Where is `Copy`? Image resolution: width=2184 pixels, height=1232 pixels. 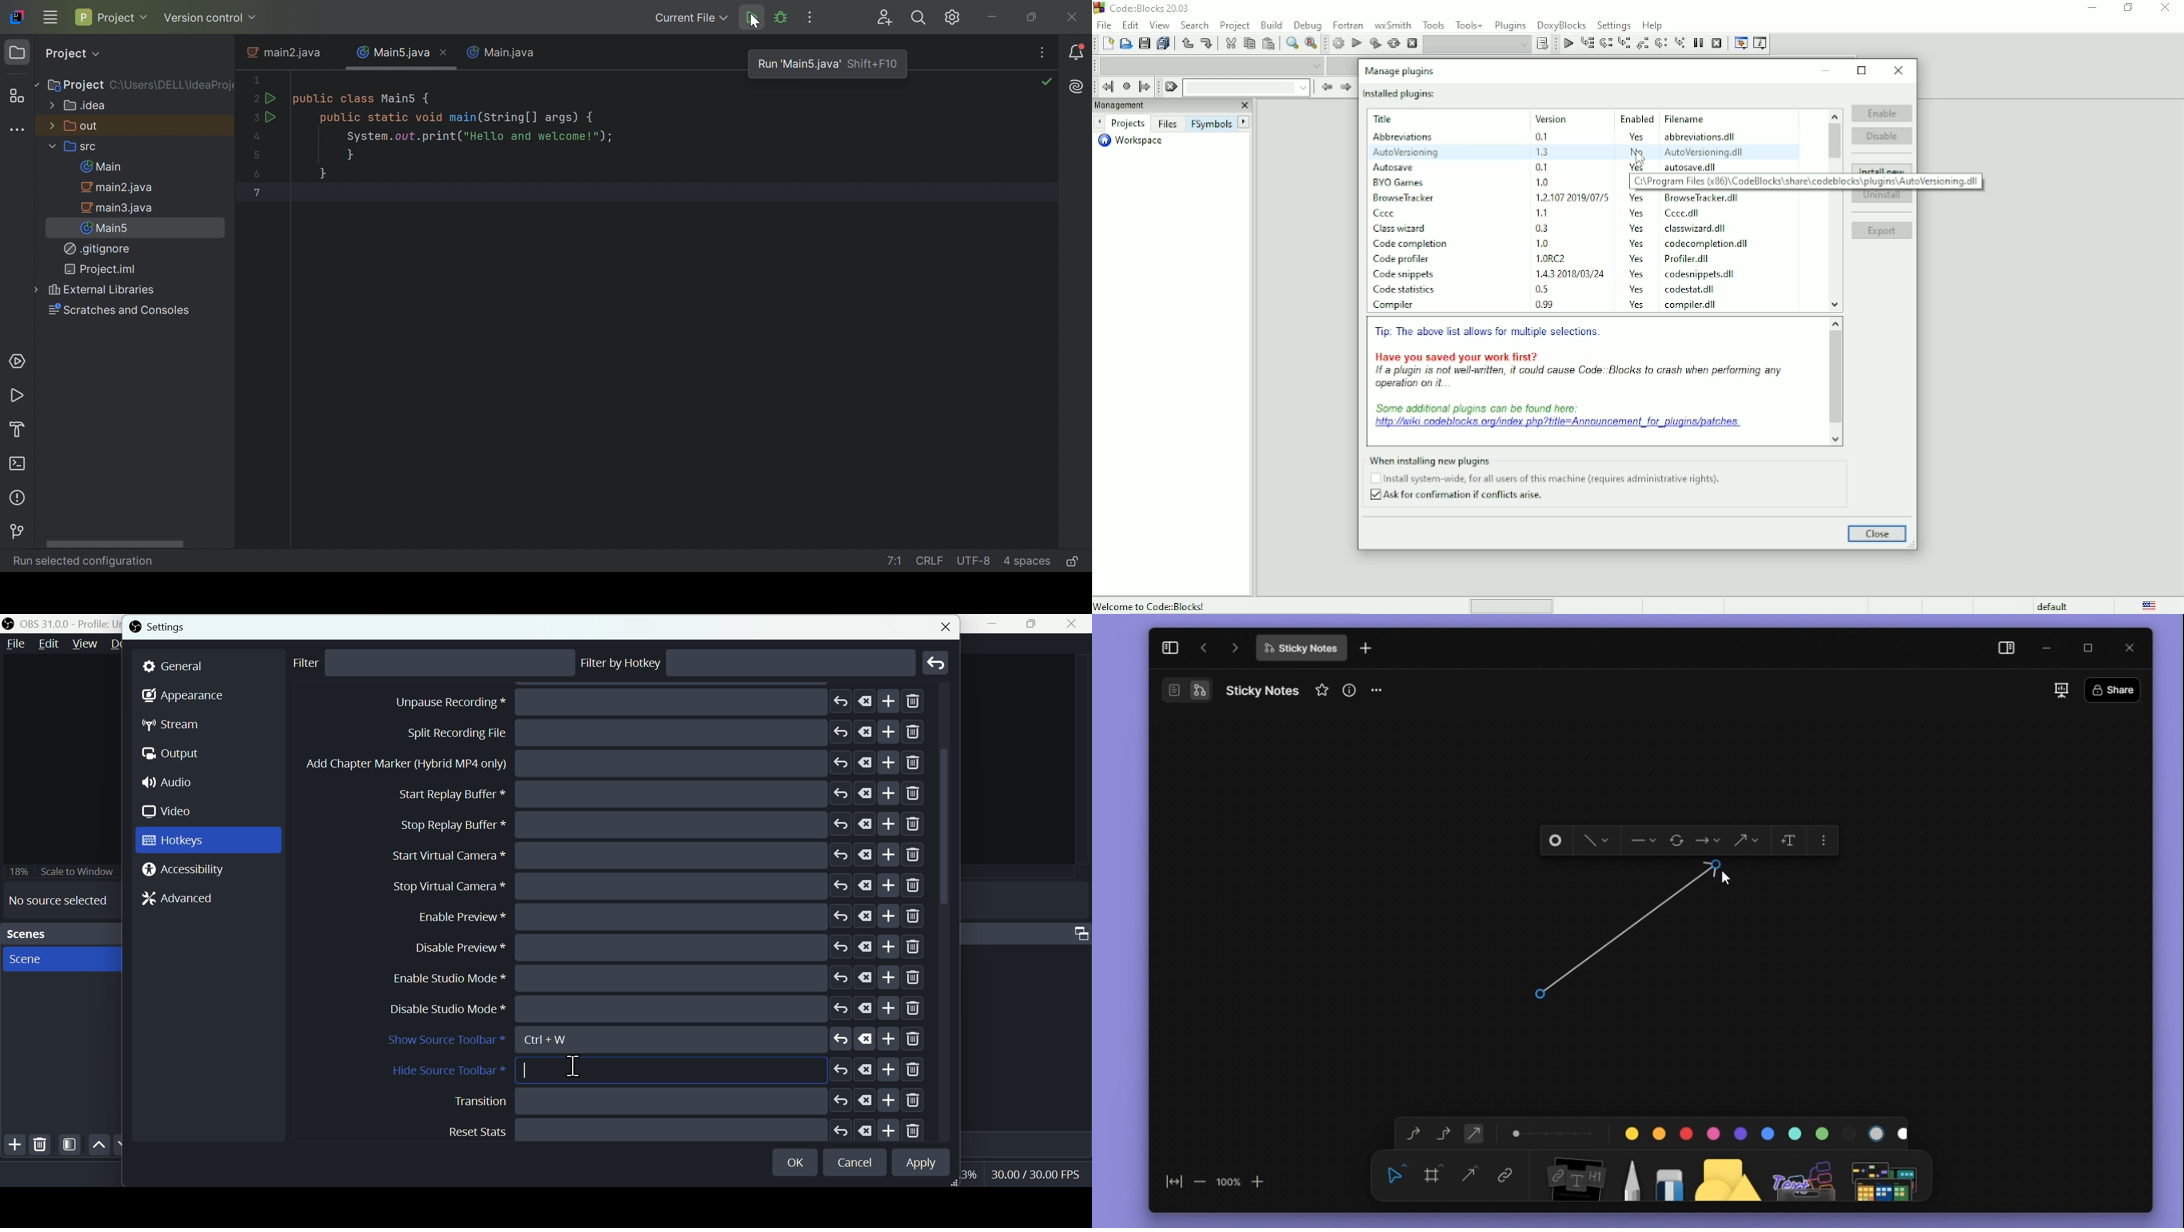
Copy is located at coordinates (1249, 43).